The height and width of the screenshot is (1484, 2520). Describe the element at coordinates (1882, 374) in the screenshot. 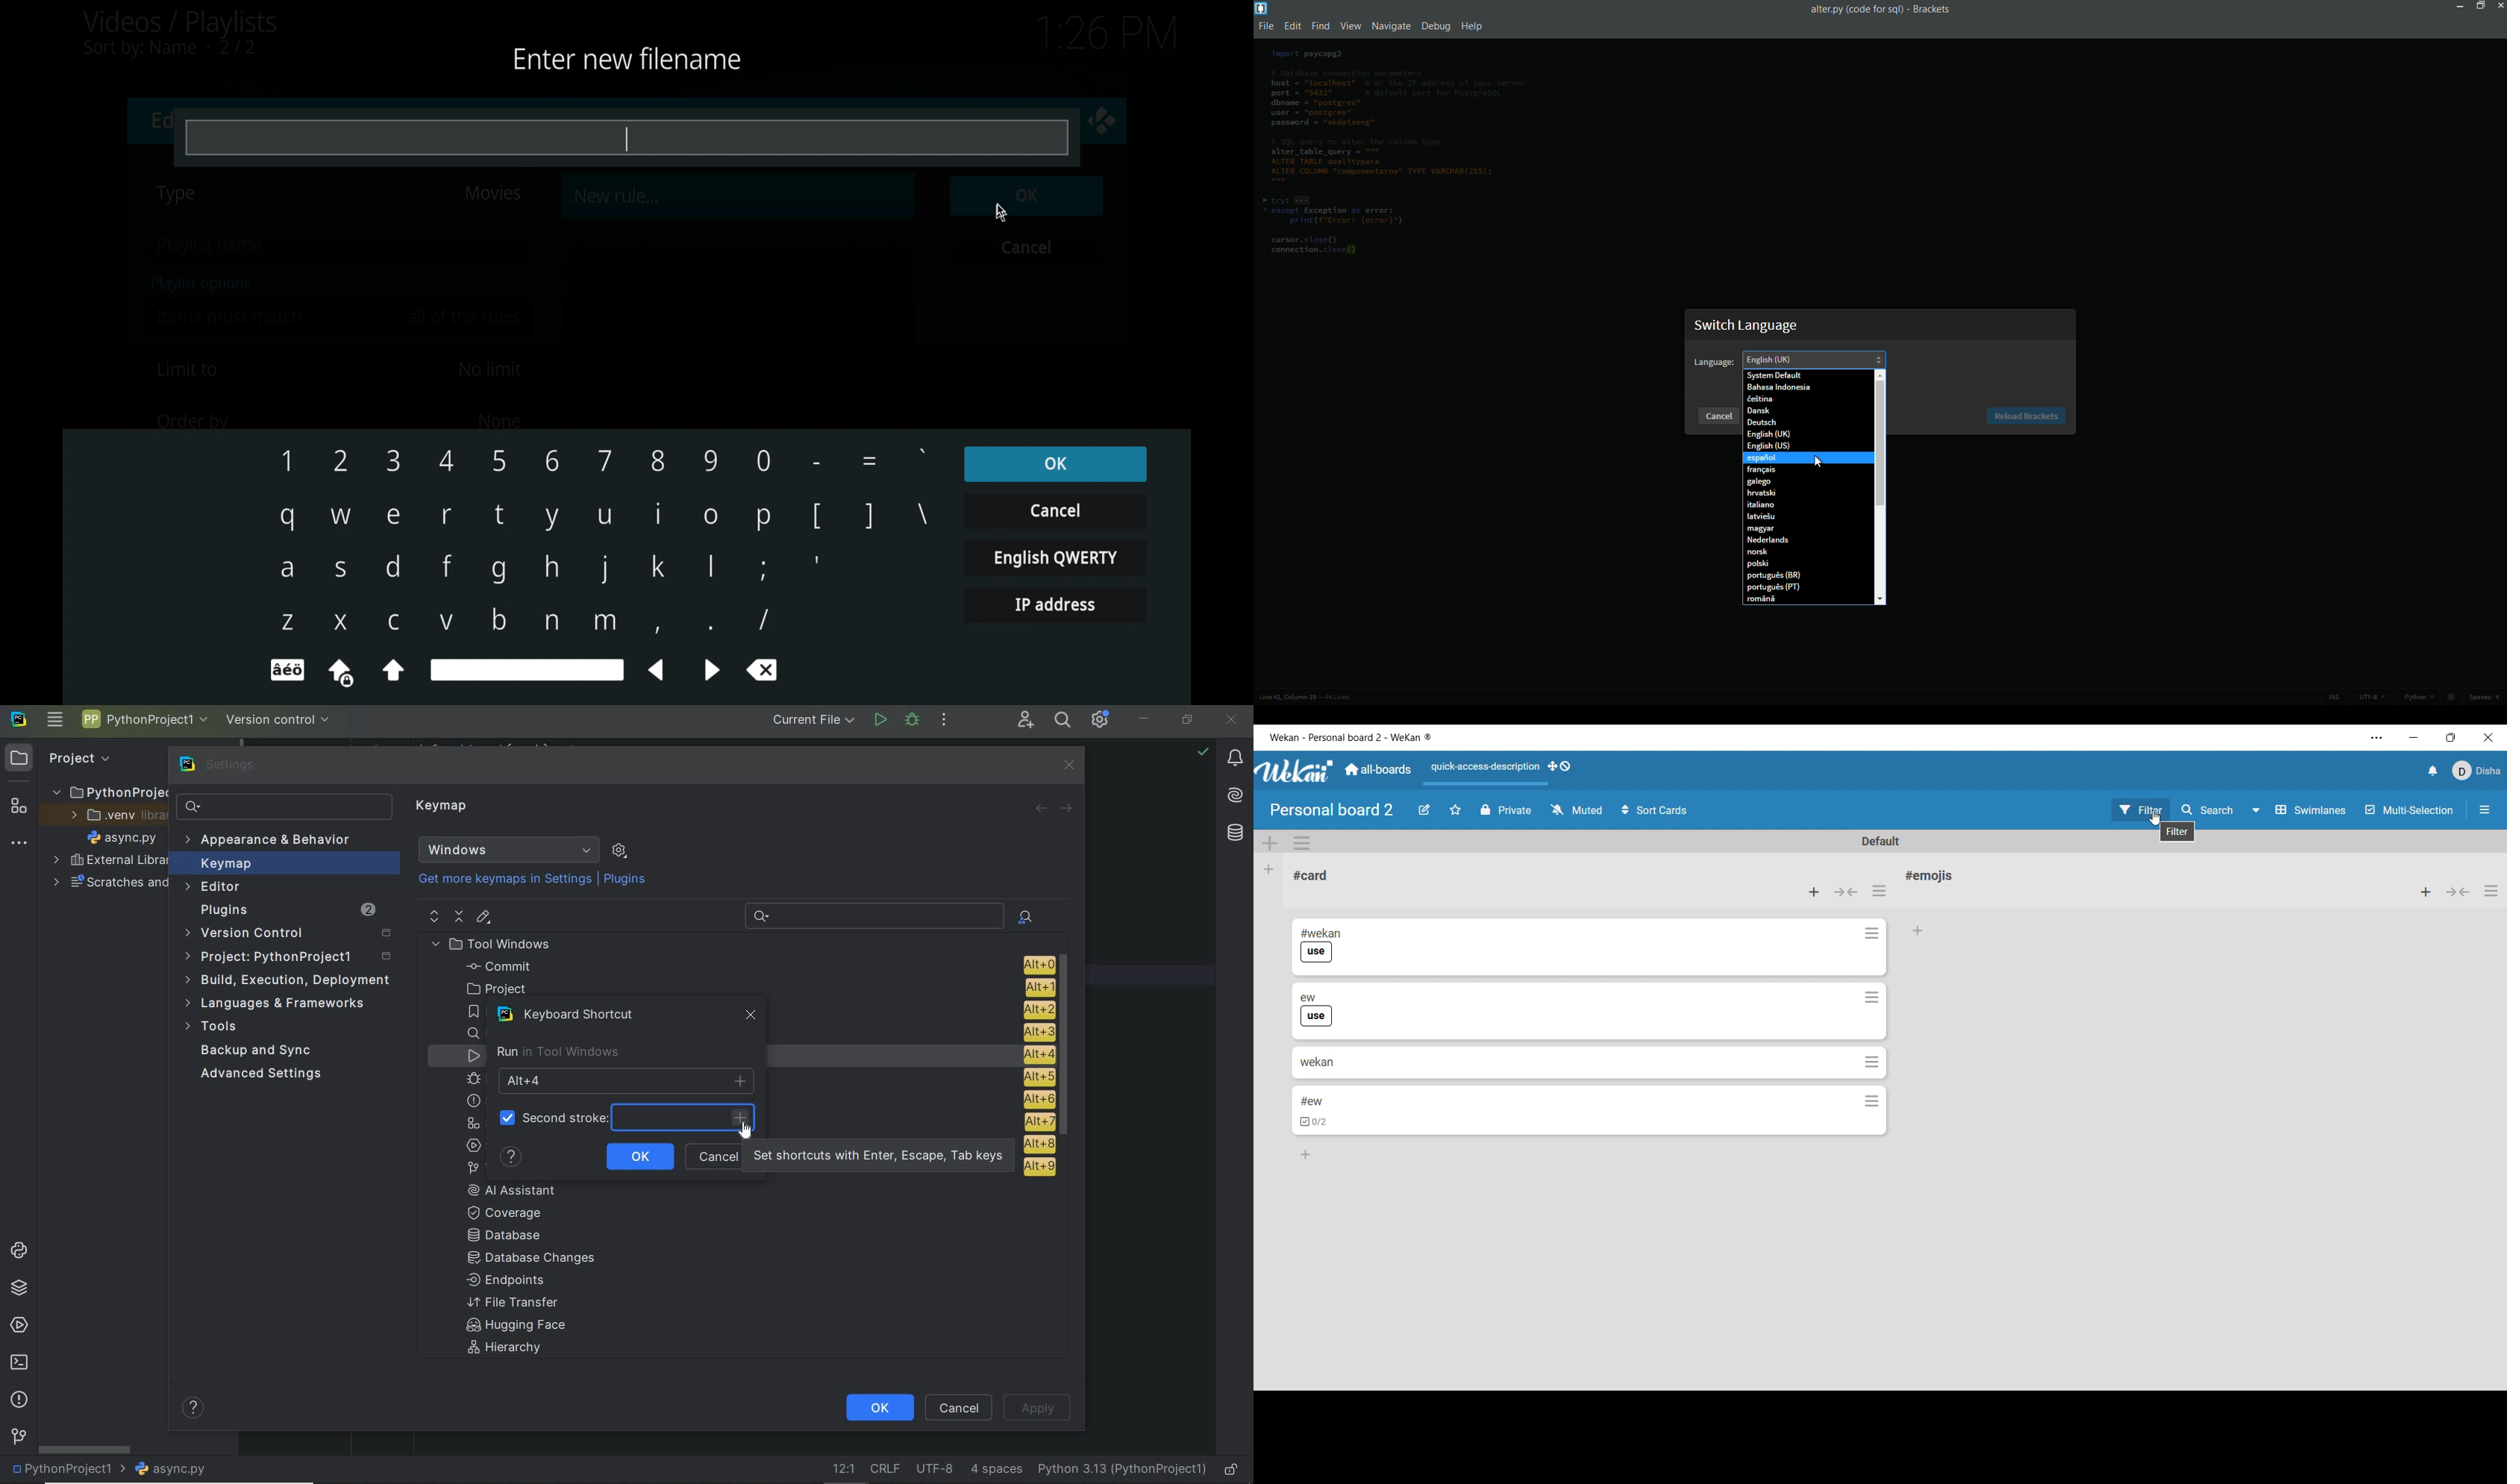

I see `scroll up` at that location.